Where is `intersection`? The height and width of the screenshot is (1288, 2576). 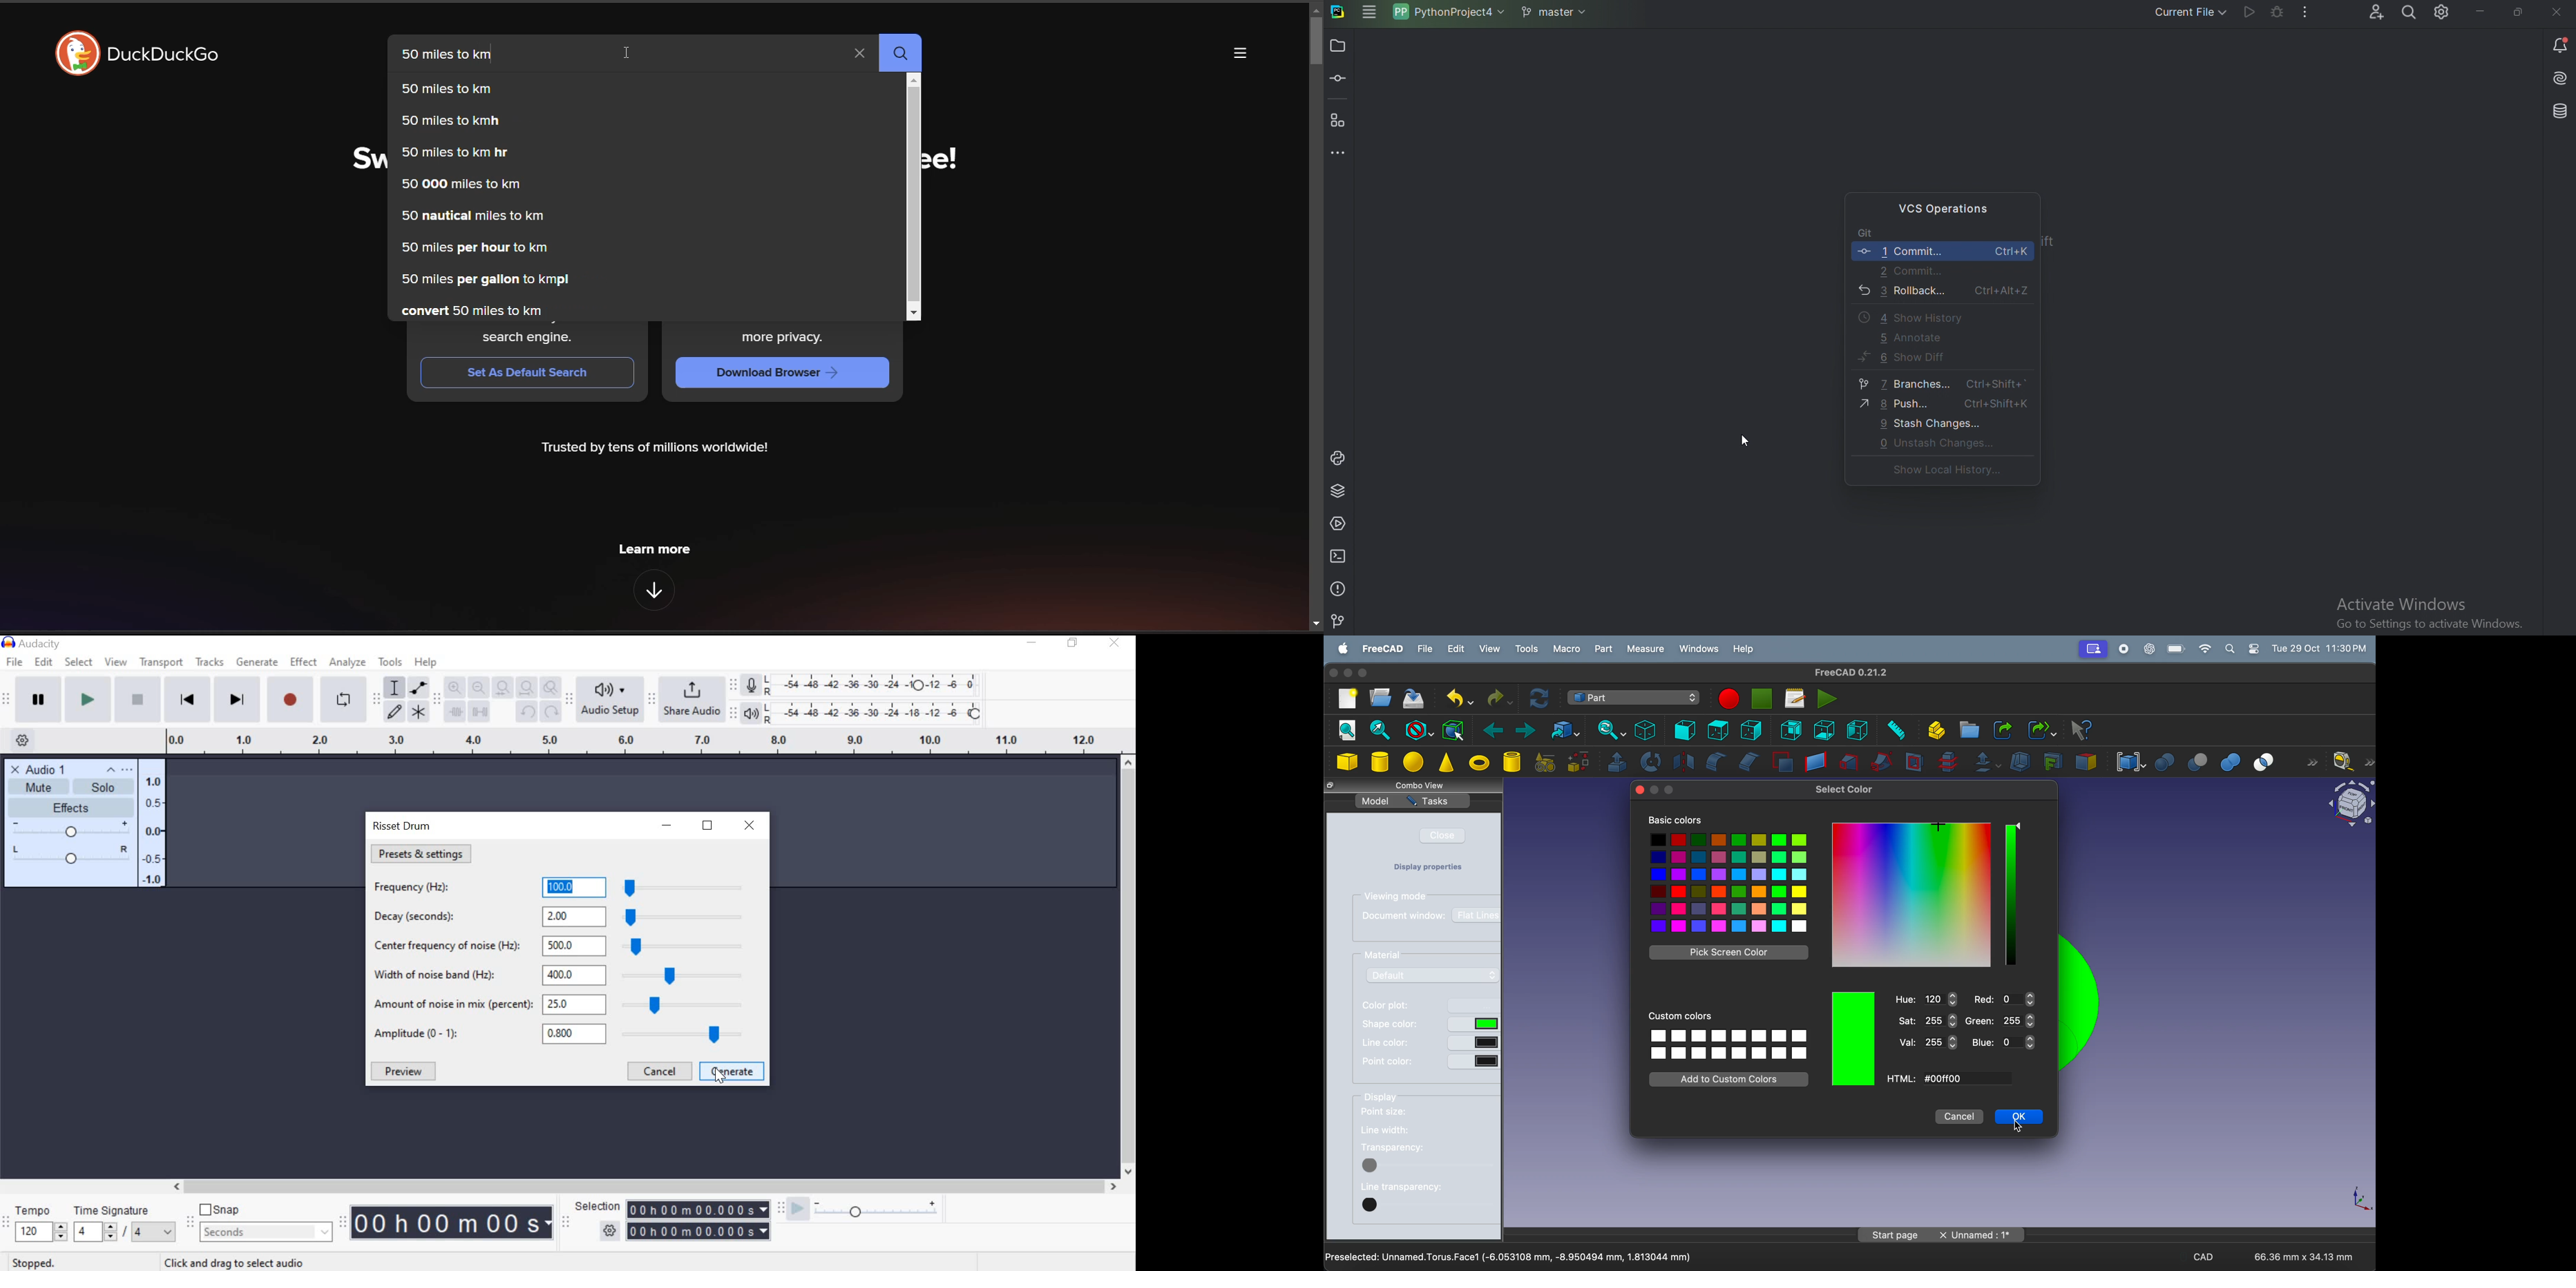
intersection is located at coordinates (2268, 761).